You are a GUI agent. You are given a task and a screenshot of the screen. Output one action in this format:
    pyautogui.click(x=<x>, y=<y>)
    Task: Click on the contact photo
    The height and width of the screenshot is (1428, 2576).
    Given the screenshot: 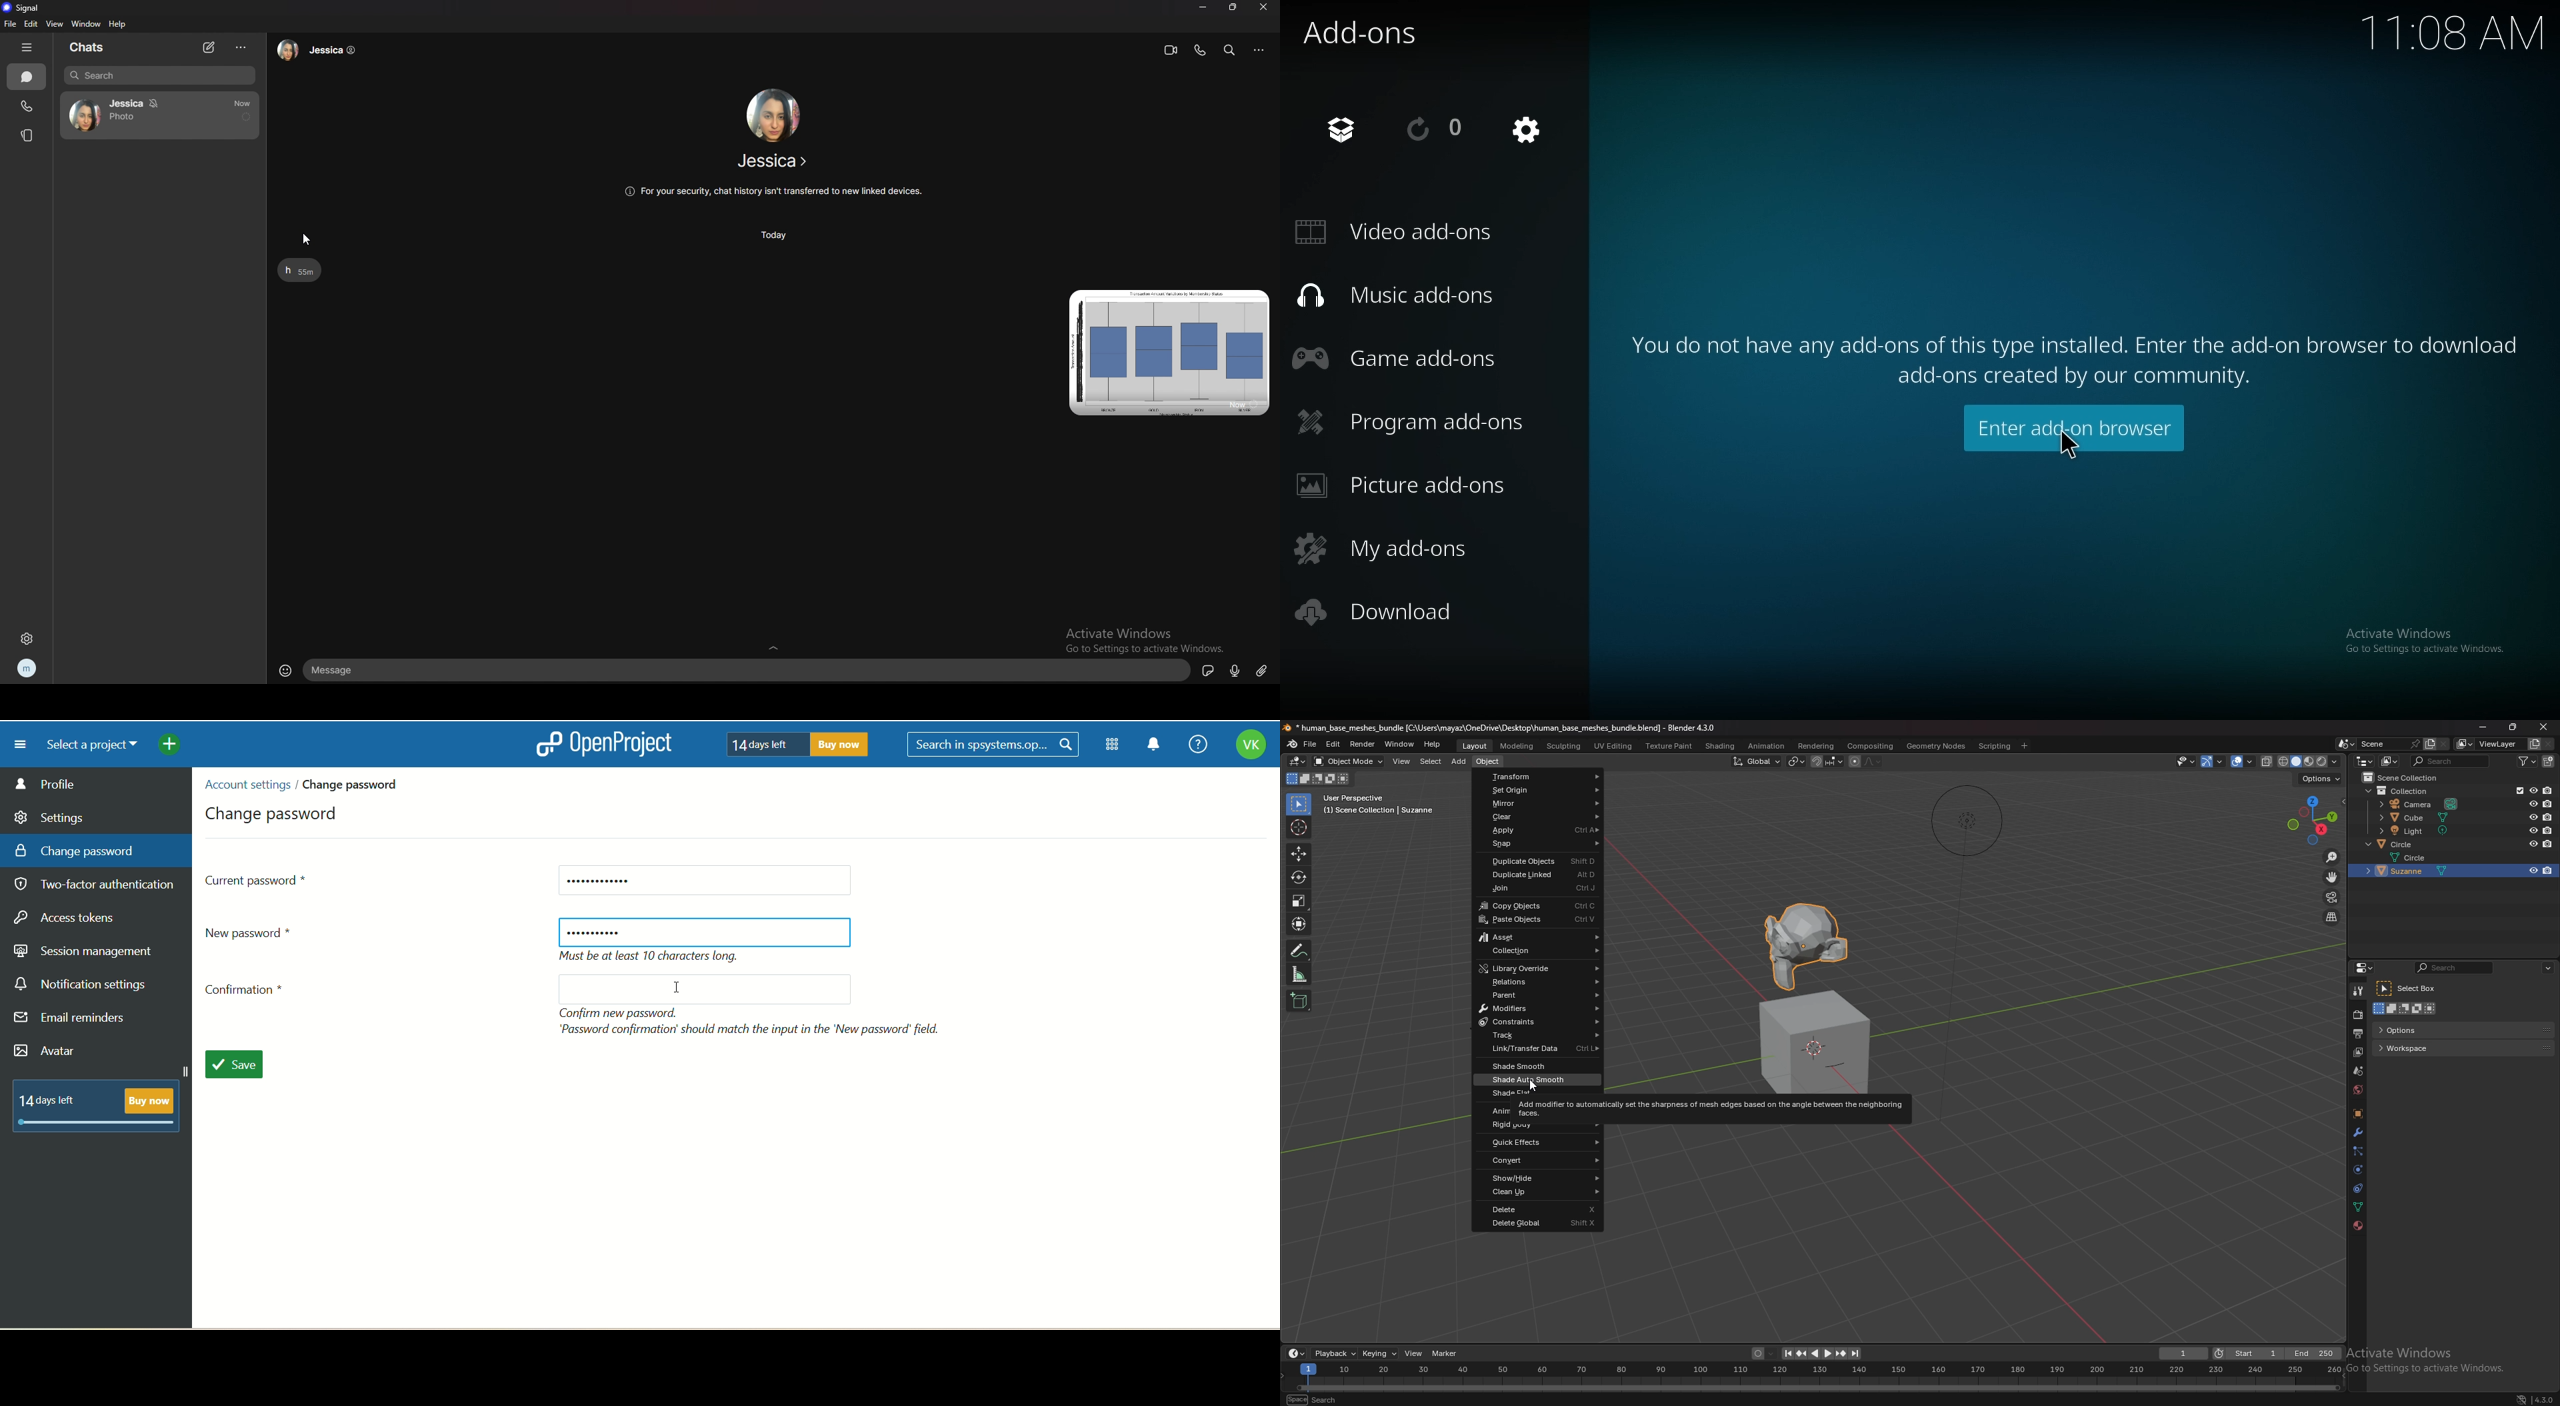 What is the action you would take?
    pyautogui.click(x=774, y=115)
    